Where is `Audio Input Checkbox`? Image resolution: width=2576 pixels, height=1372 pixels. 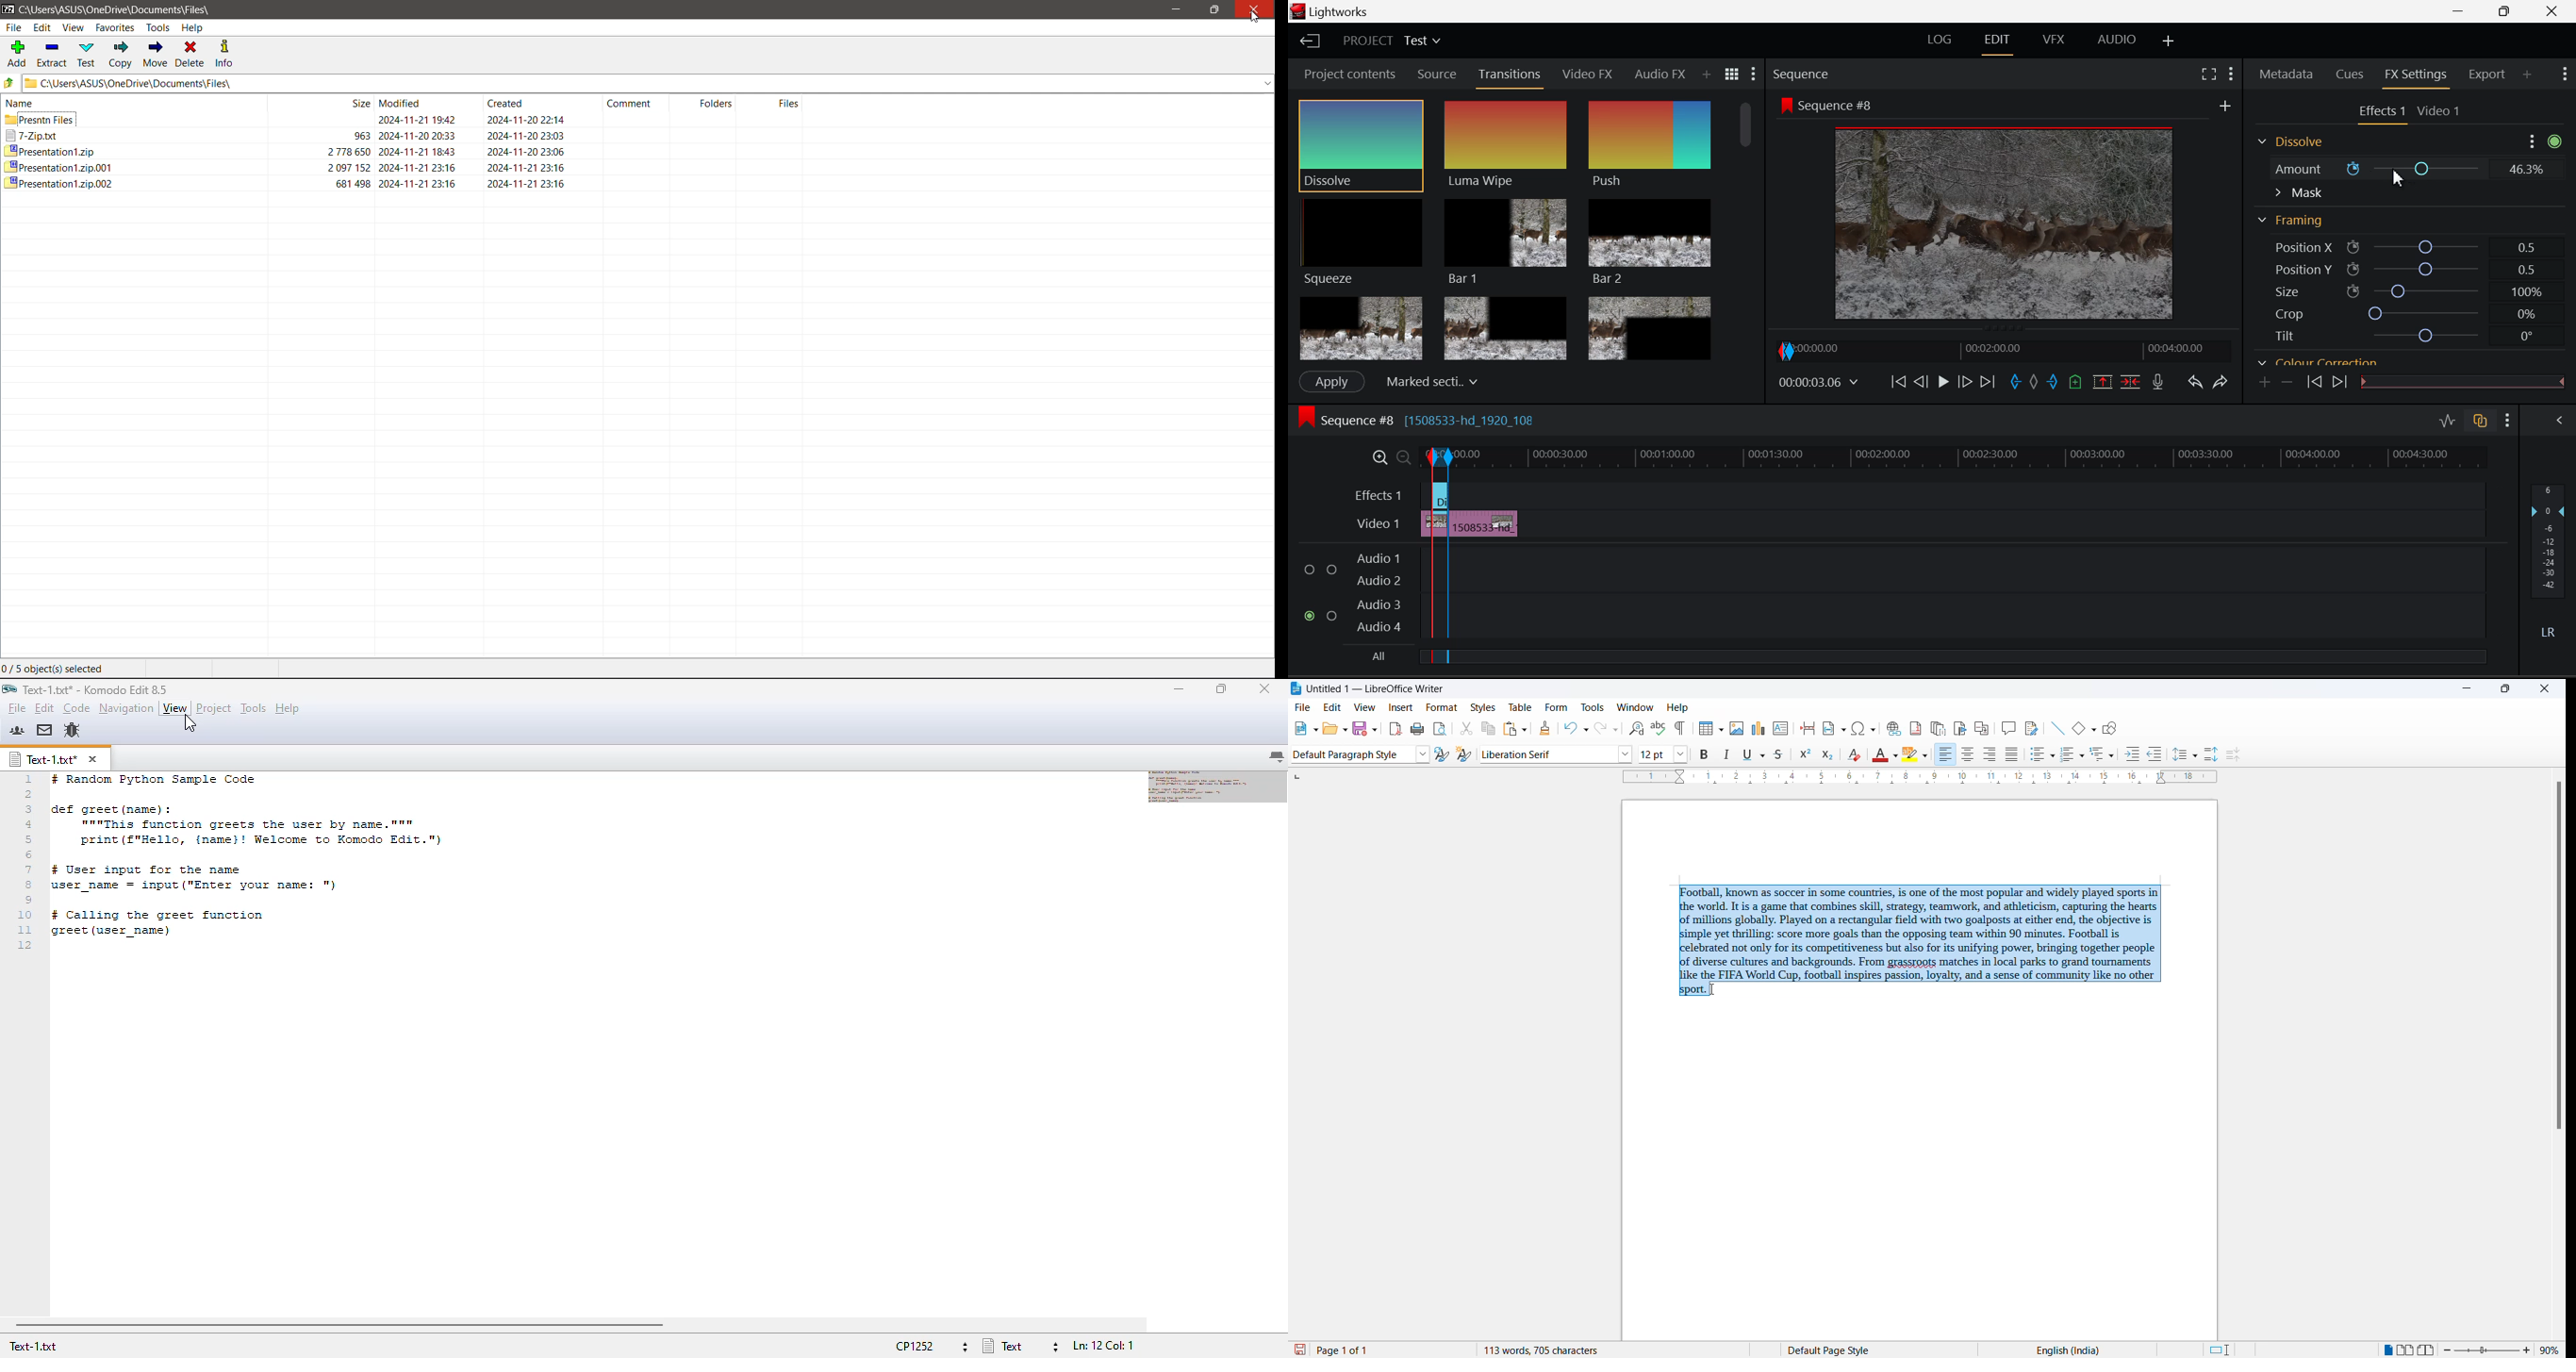
Audio Input Checkbox is located at coordinates (1311, 566).